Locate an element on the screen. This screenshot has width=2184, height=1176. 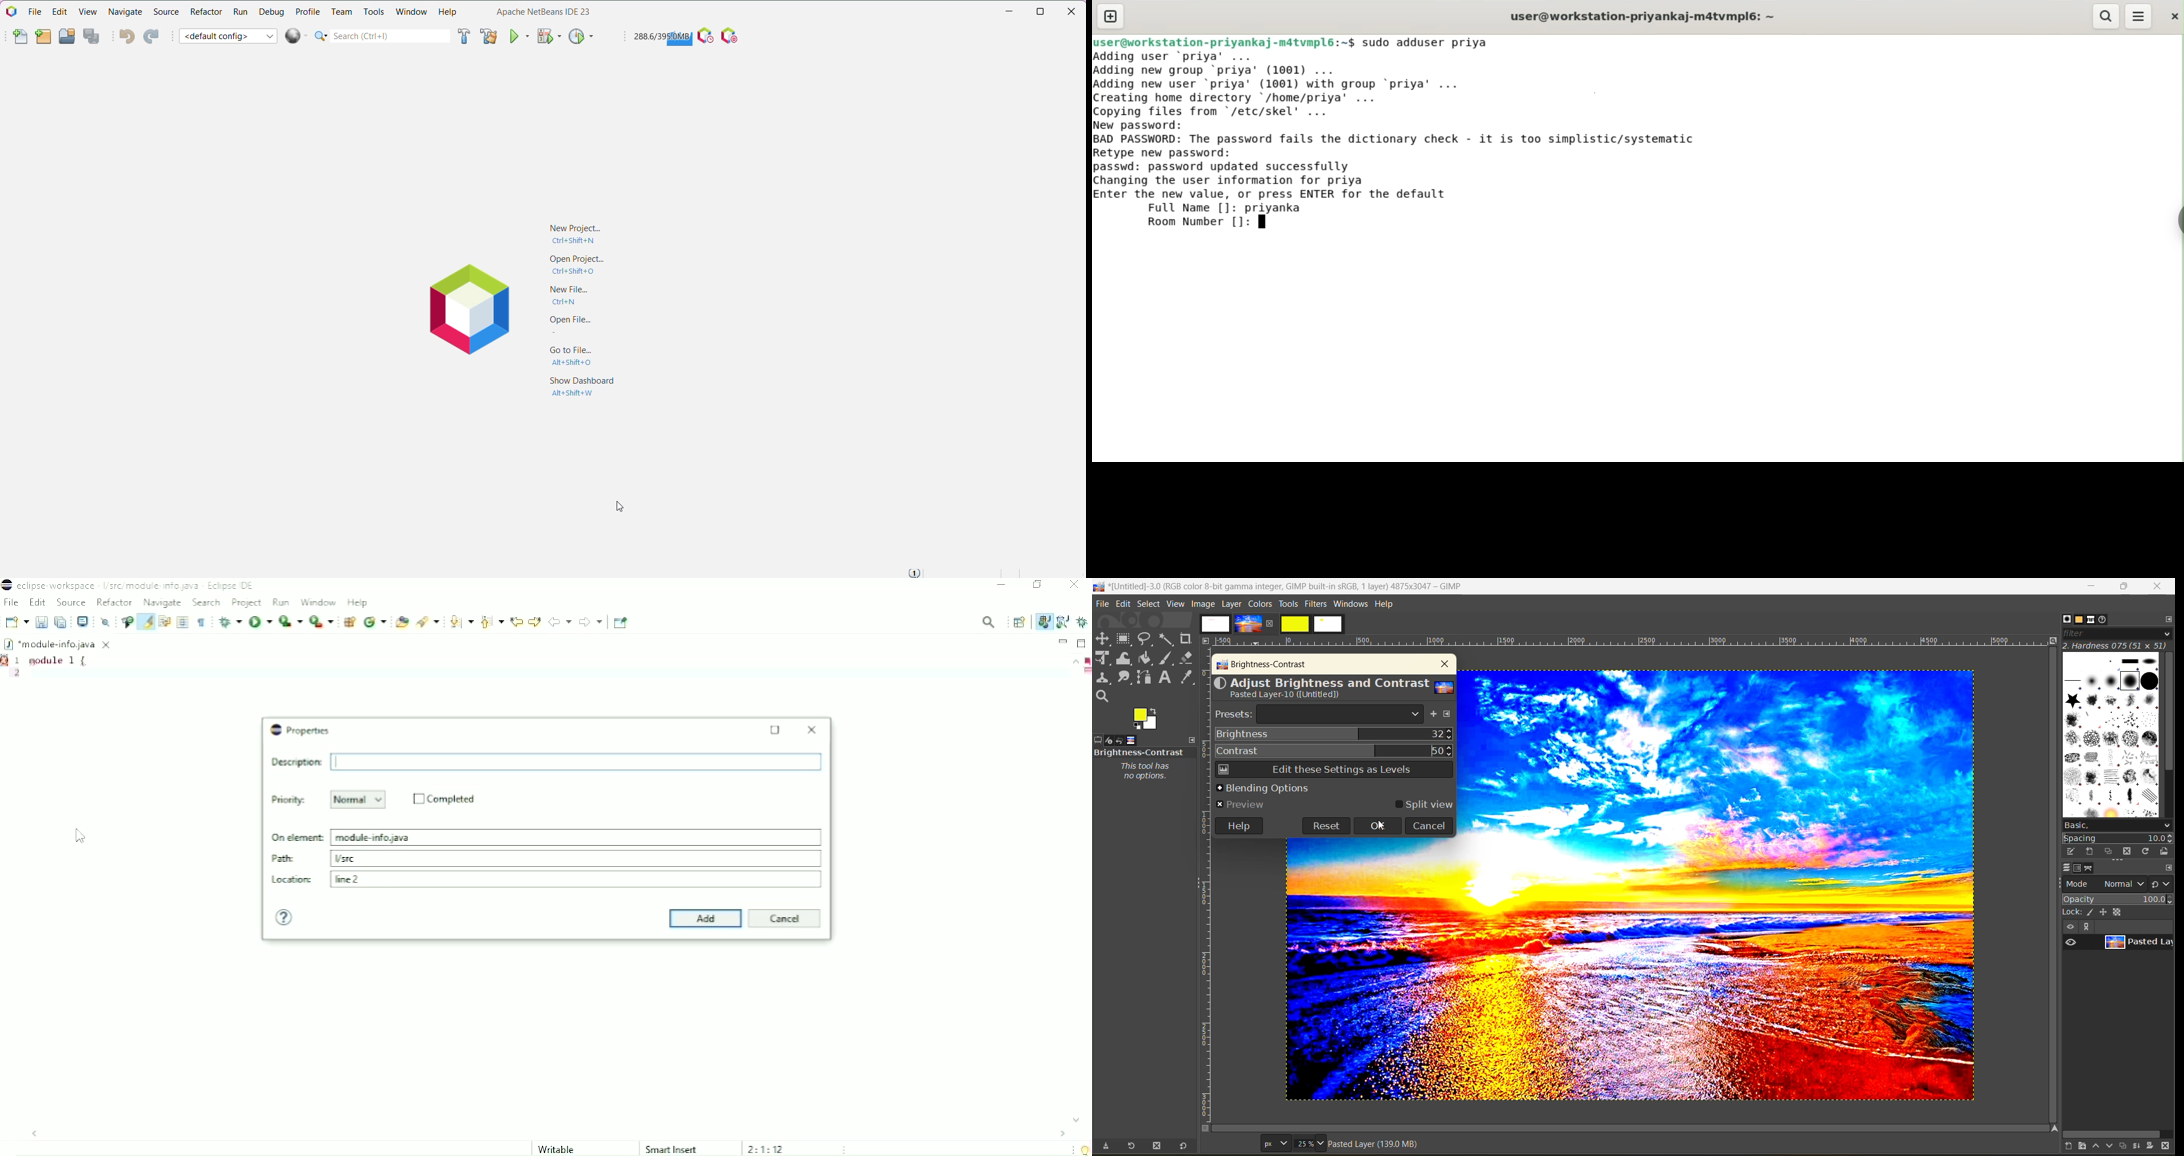
image is located at coordinates (1203, 604).